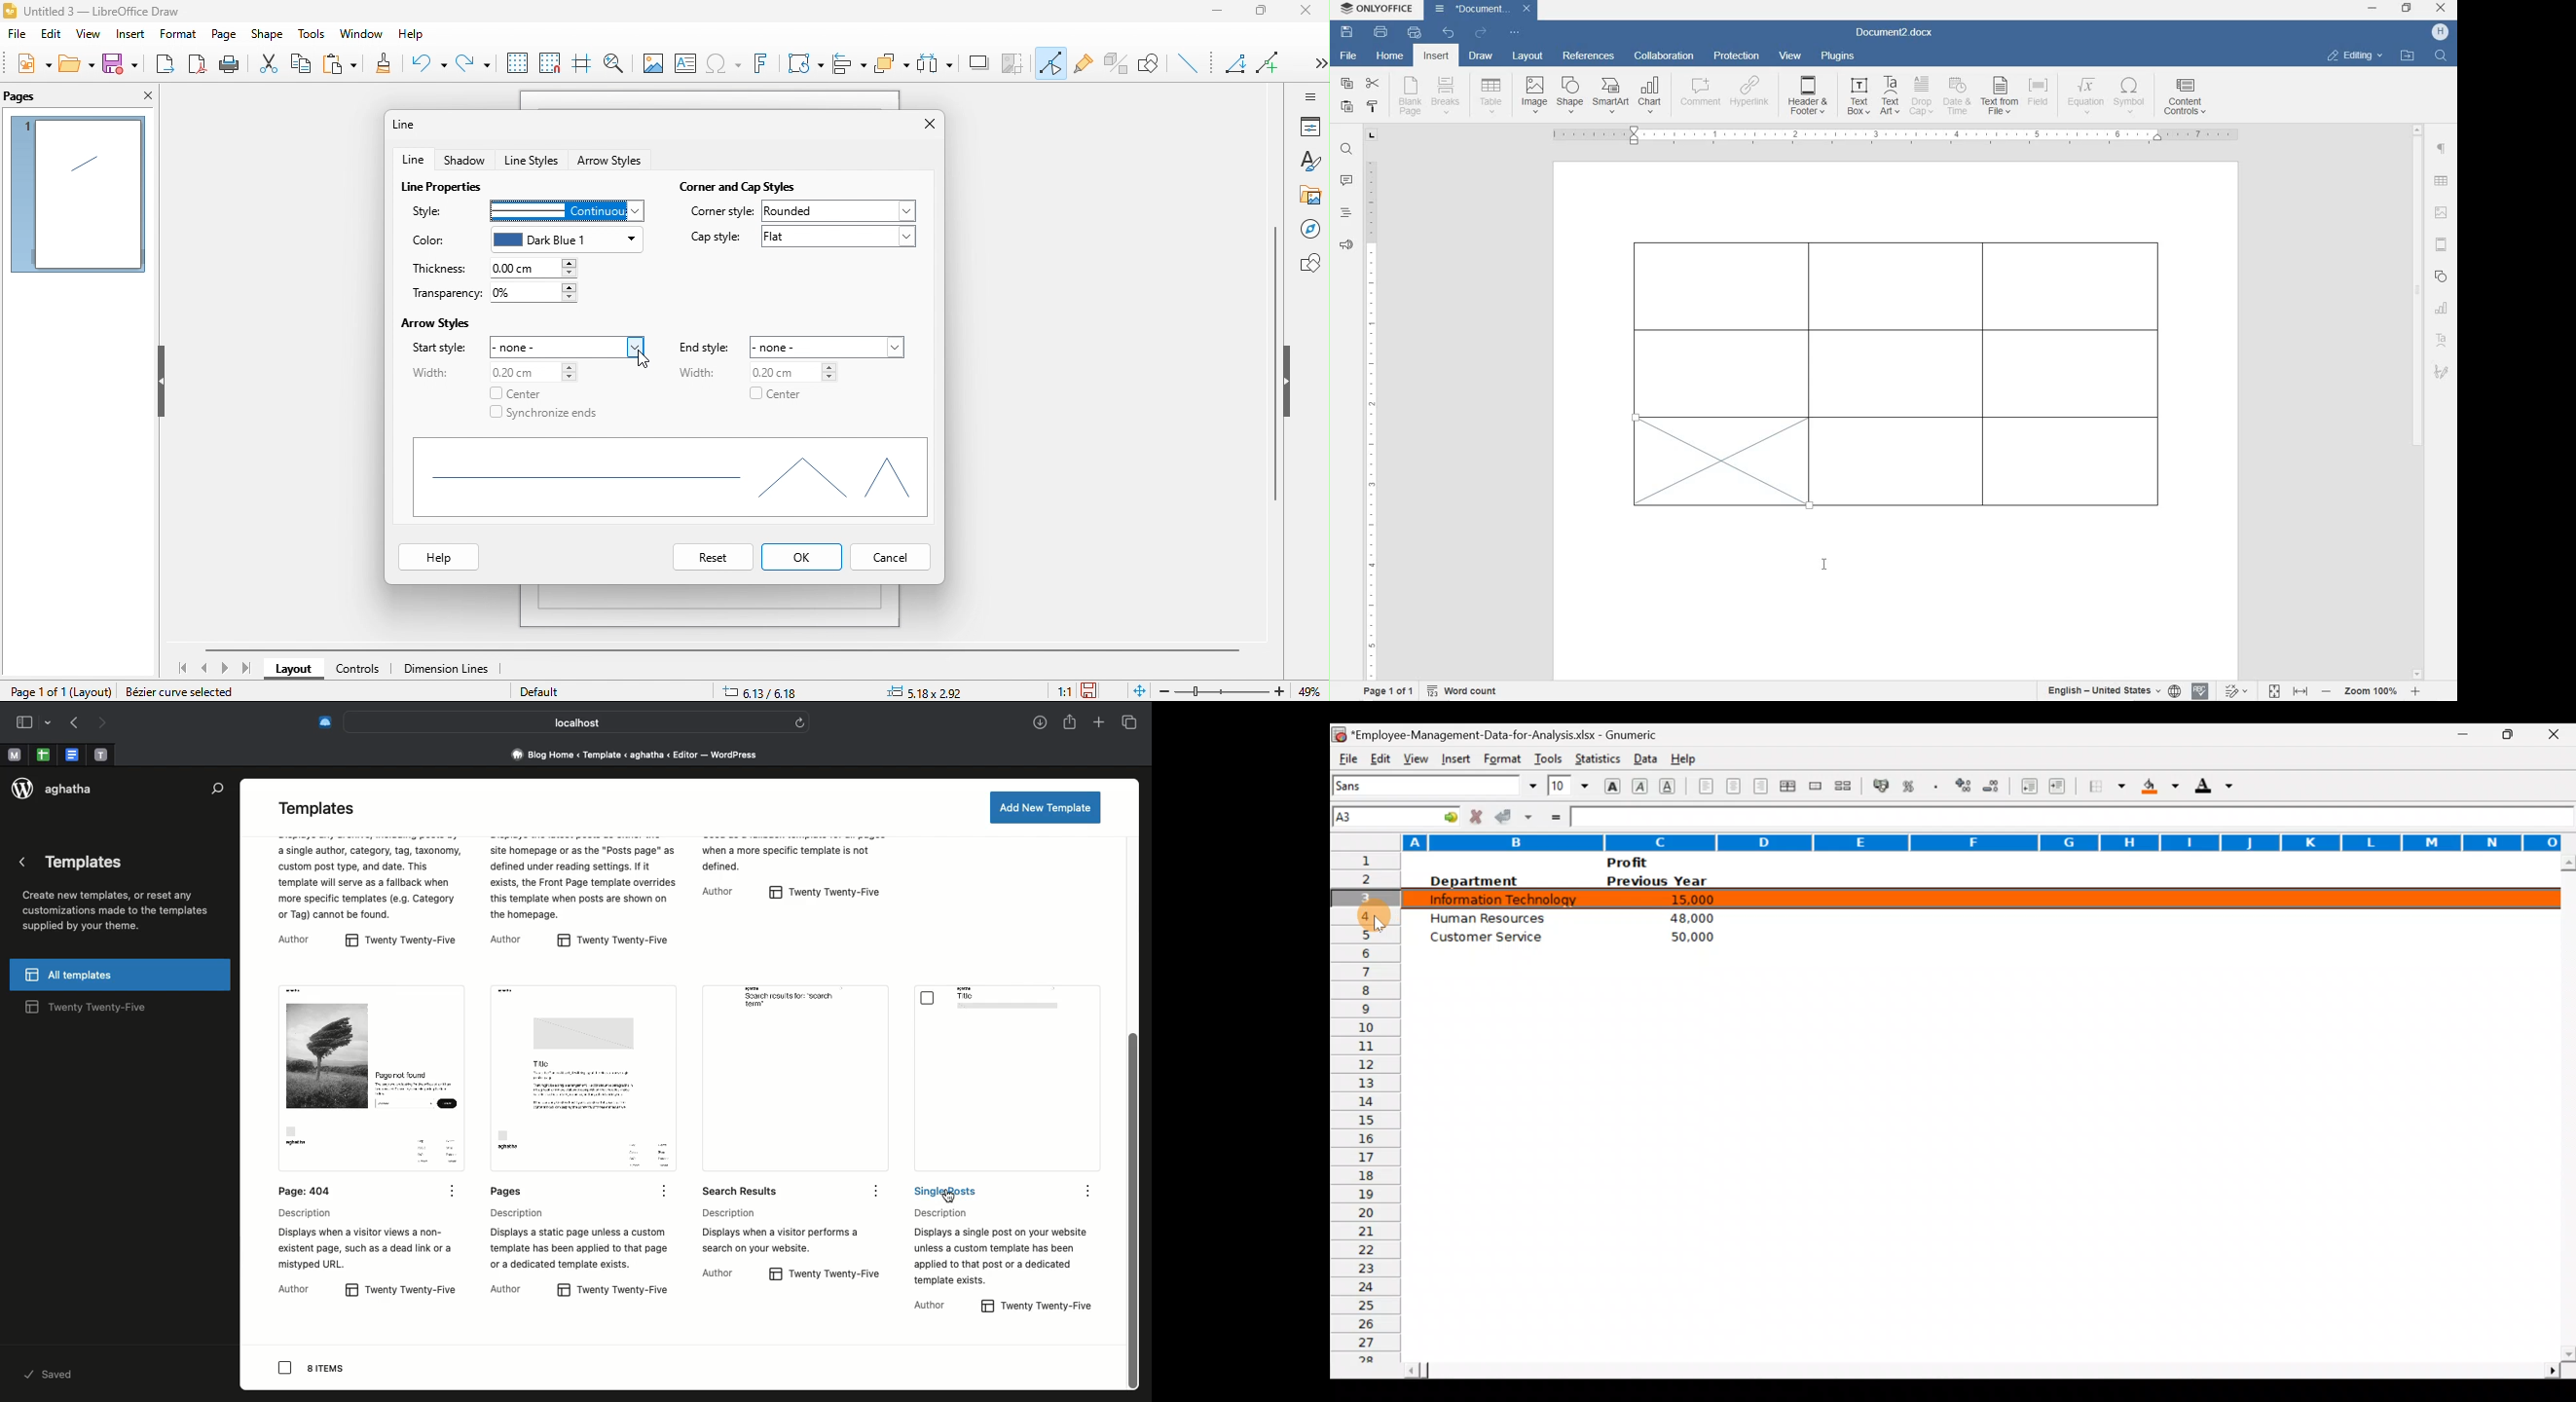 This screenshot has height=1428, width=2576. I want to click on Department, so click(1473, 881).